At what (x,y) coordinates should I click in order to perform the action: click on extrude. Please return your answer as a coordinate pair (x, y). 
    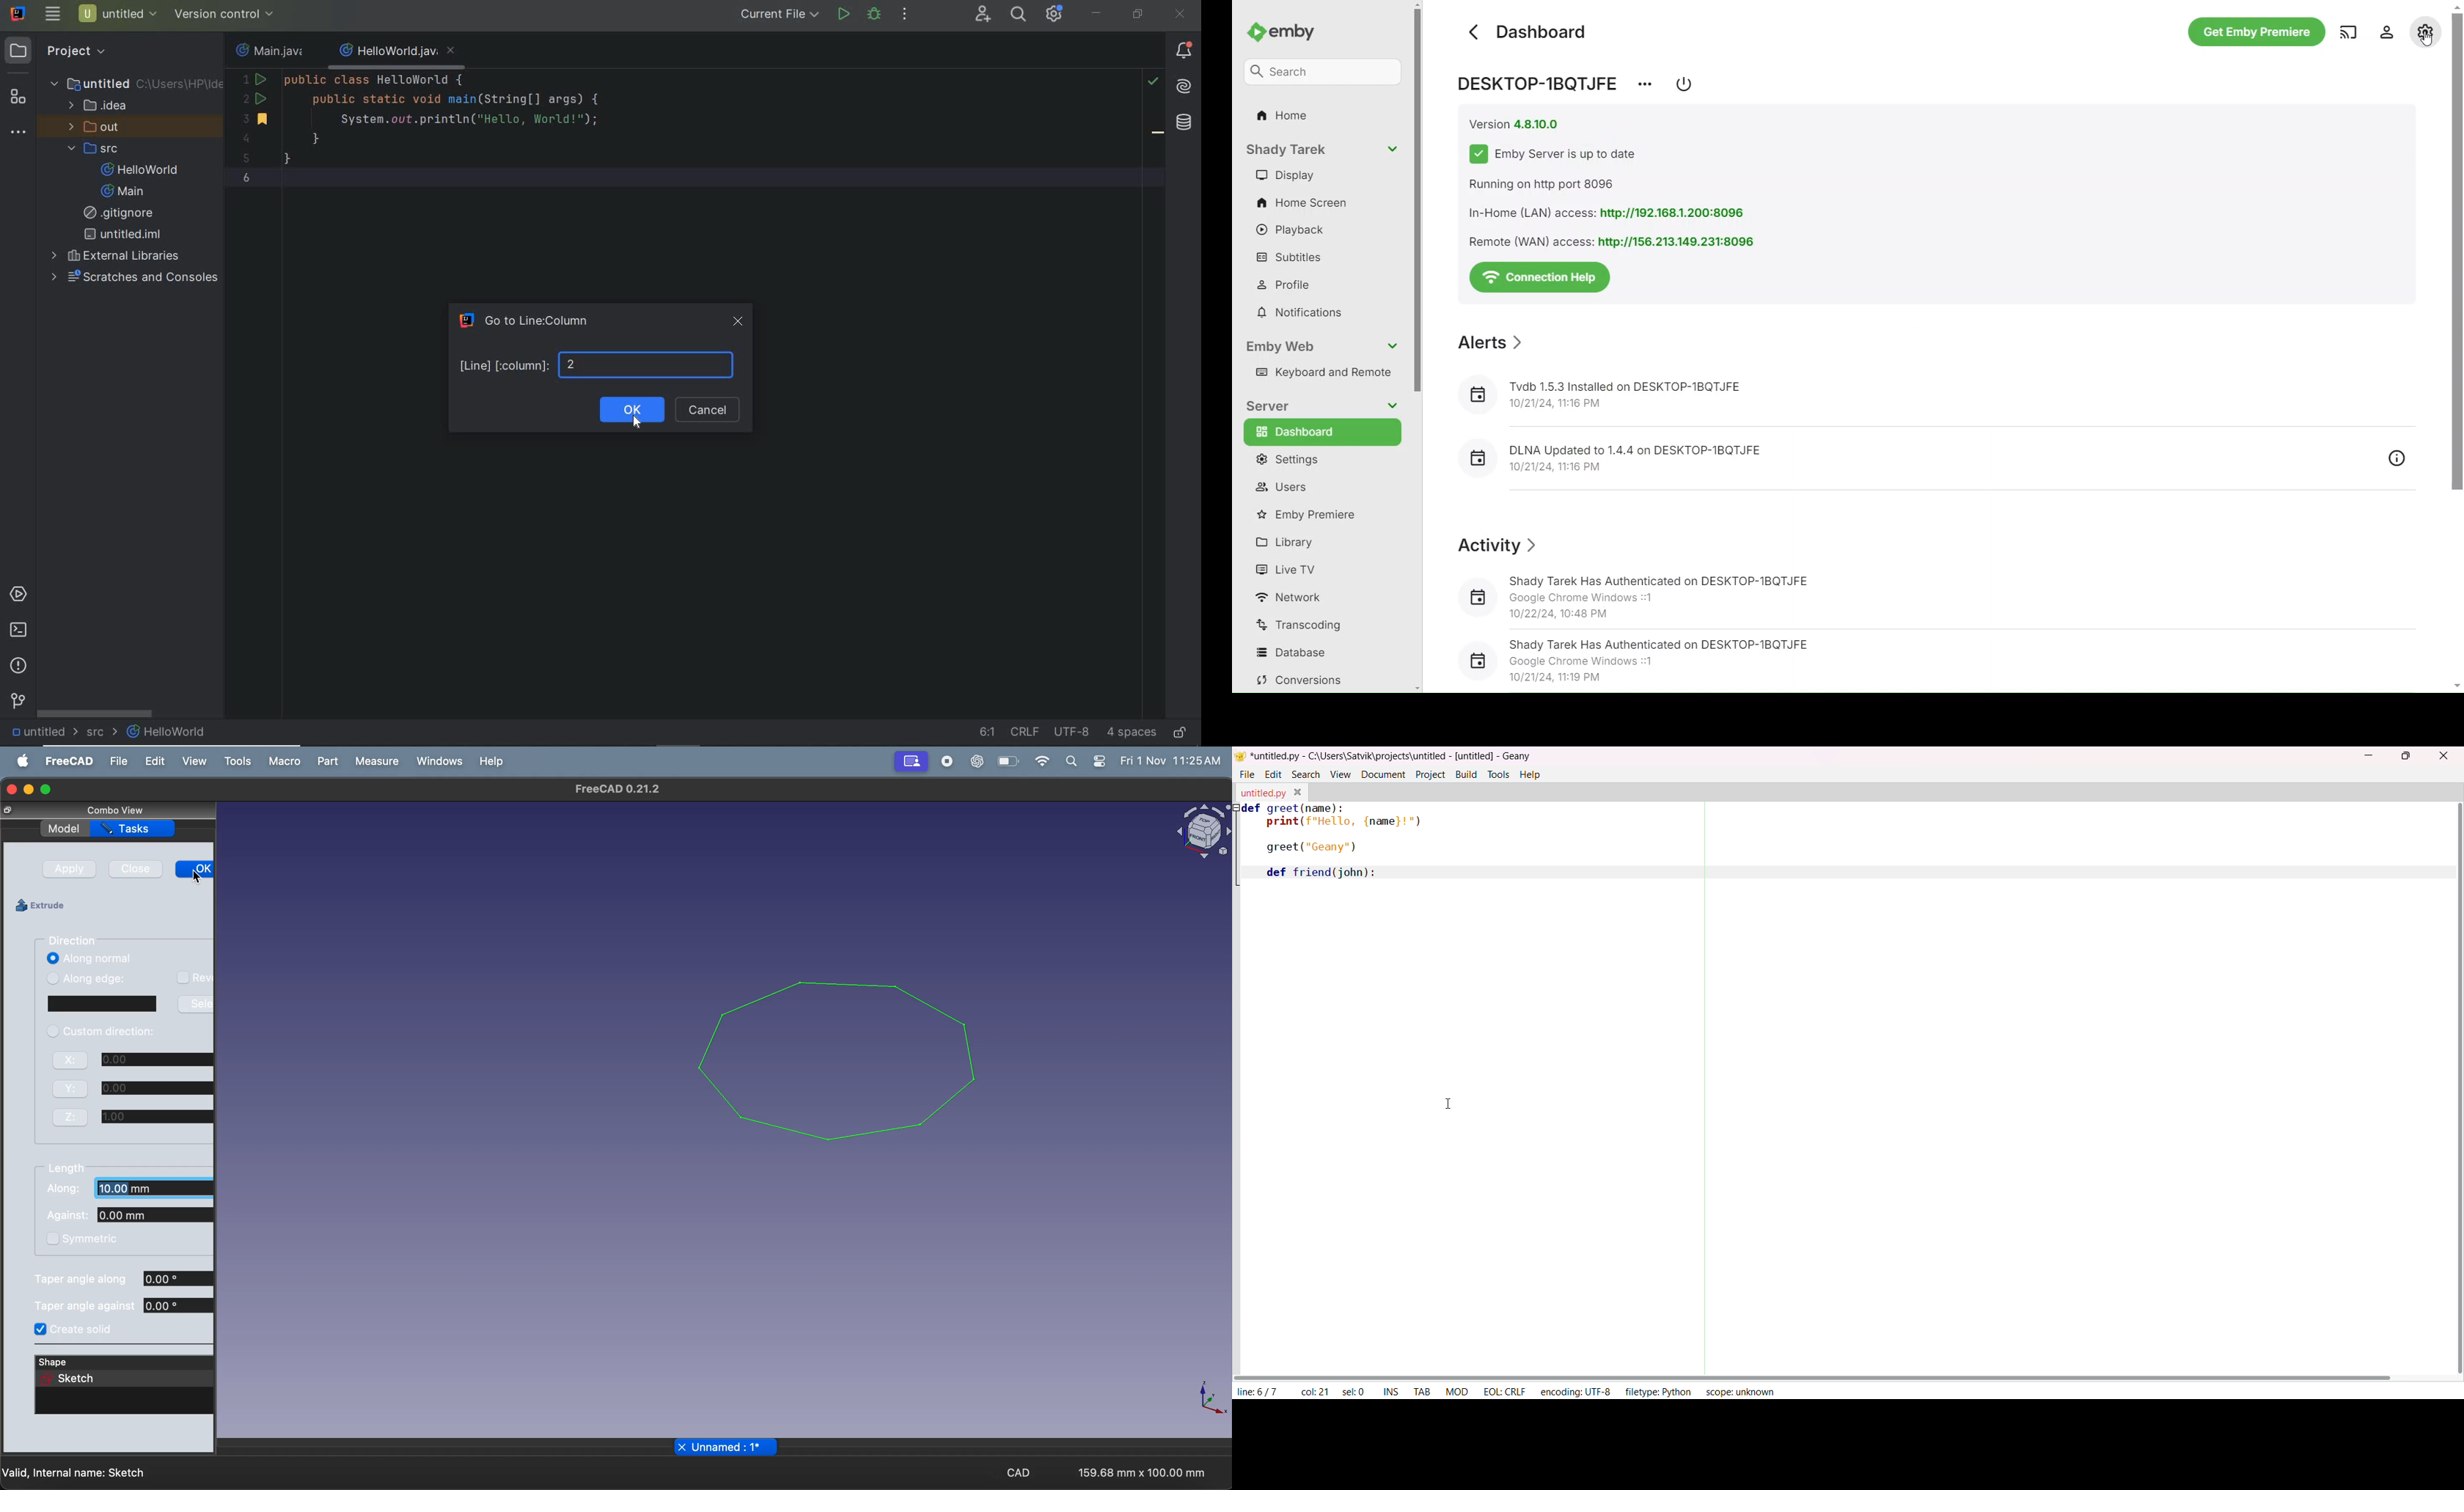
    Looking at the image, I should click on (43, 906).